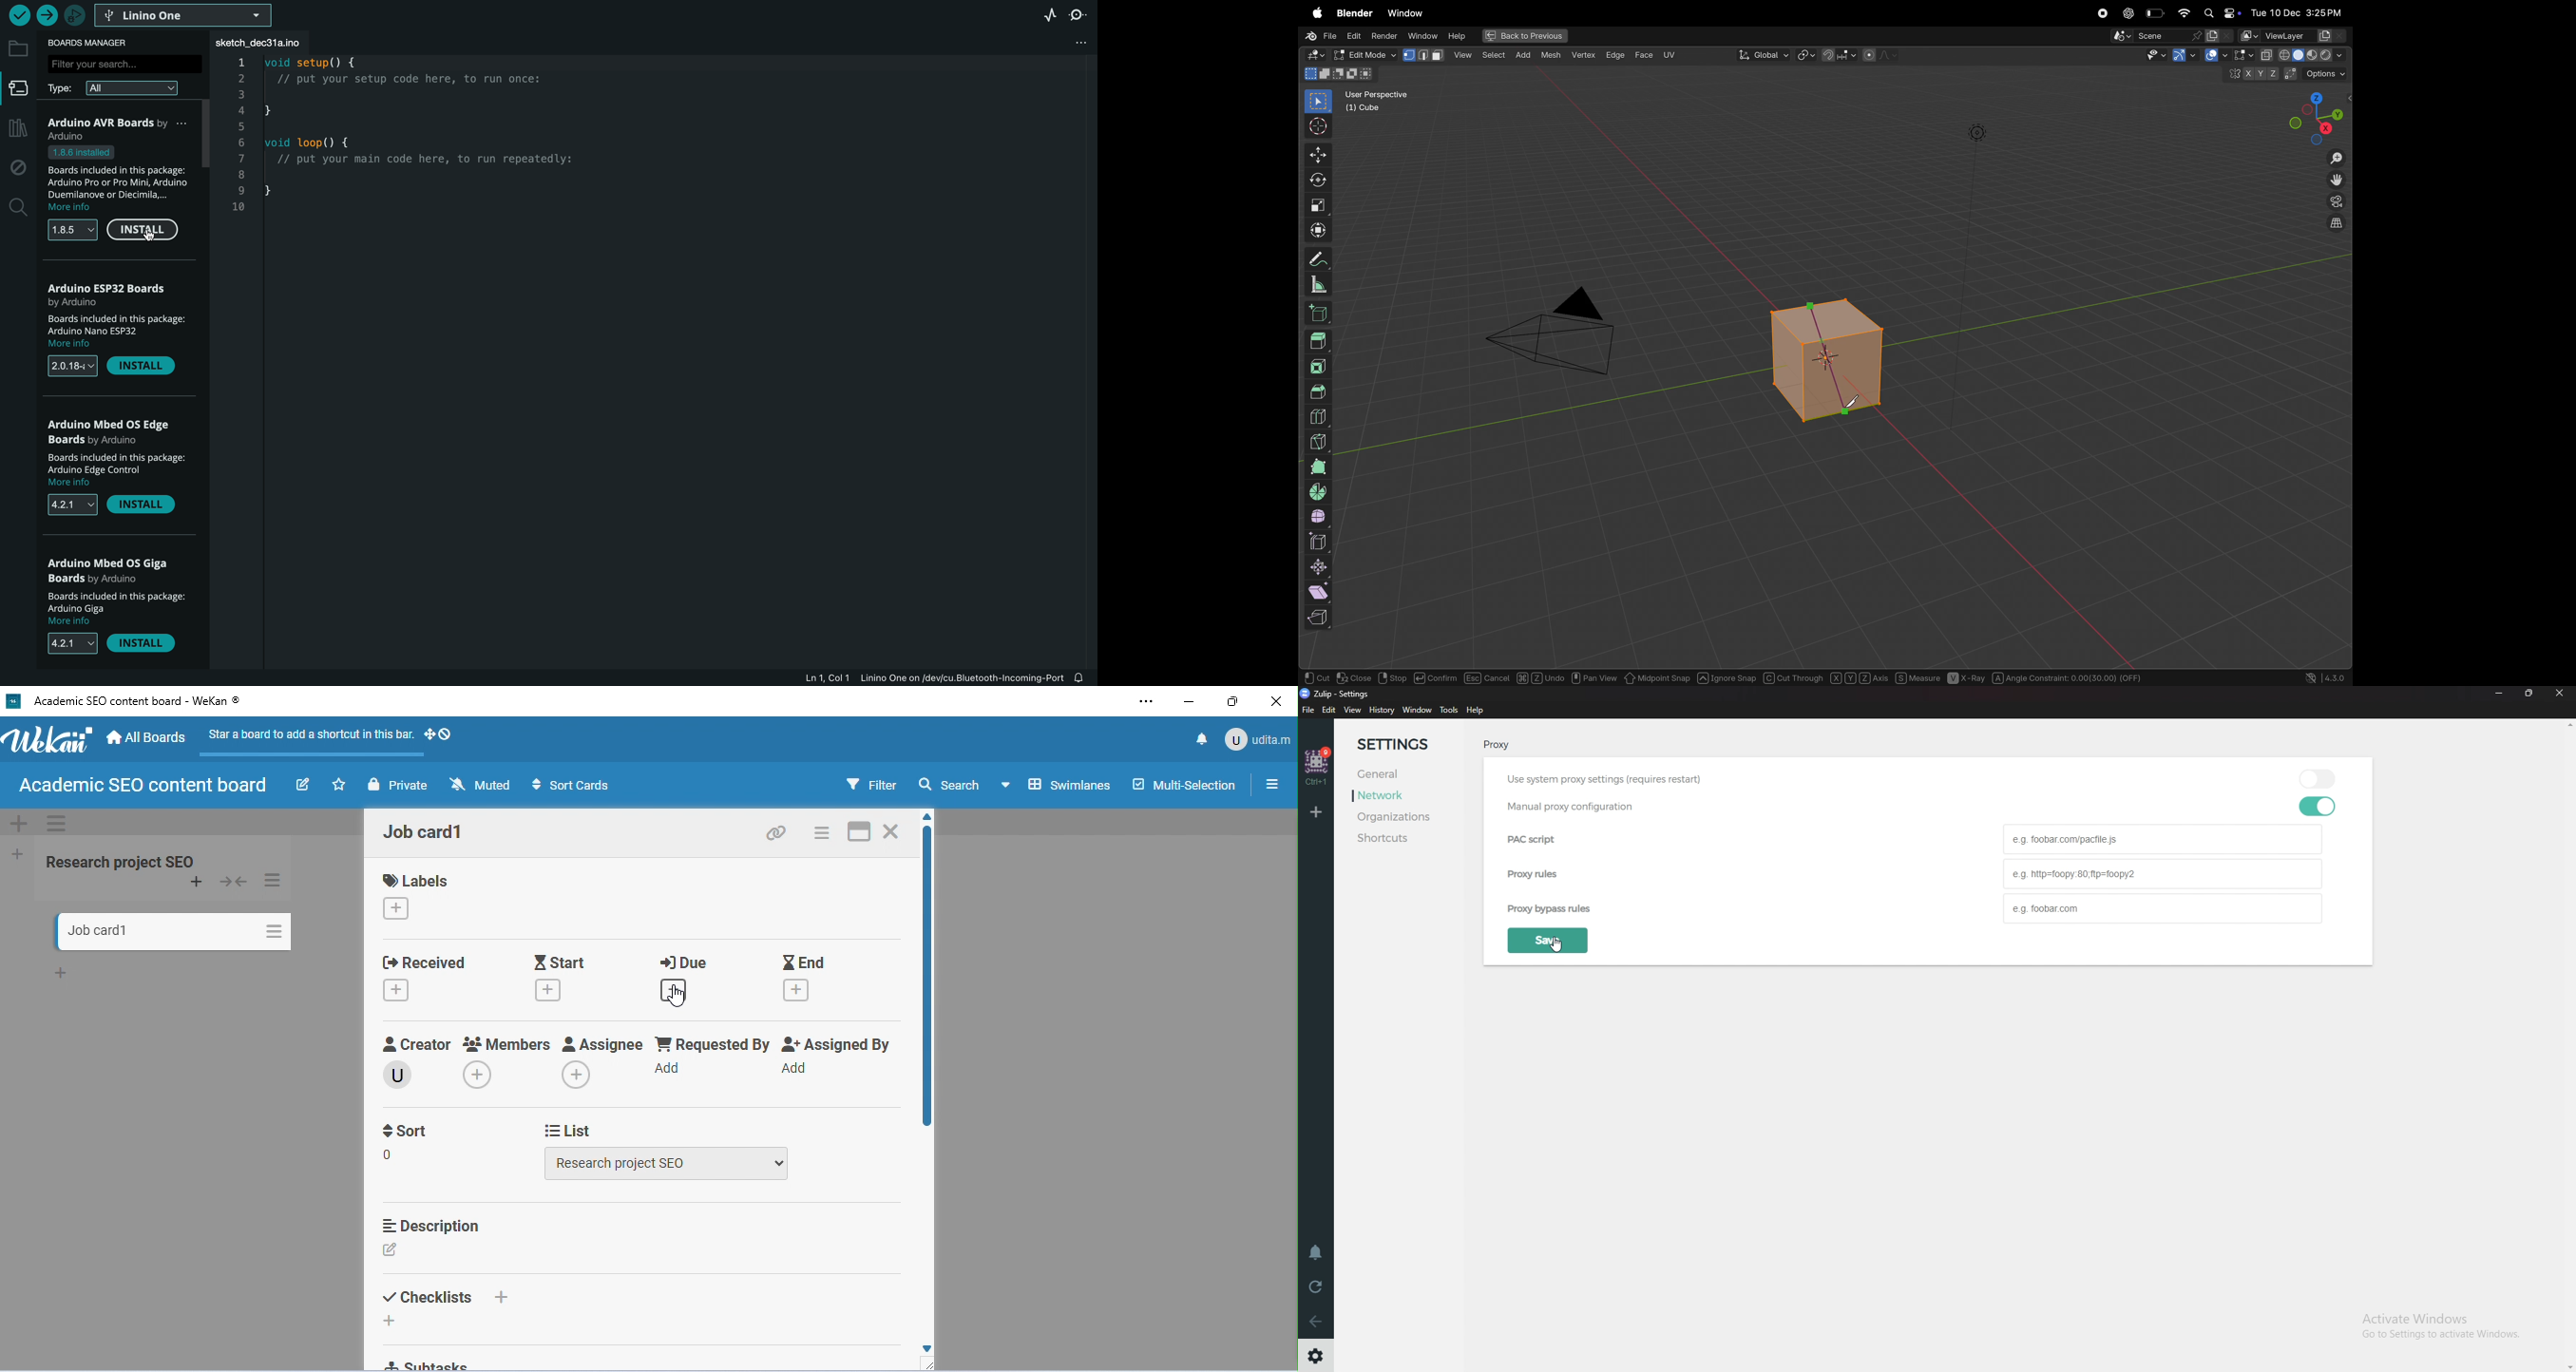 This screenshot has height=1372, width=2576. I want to click on card actions, so click(272, 928).